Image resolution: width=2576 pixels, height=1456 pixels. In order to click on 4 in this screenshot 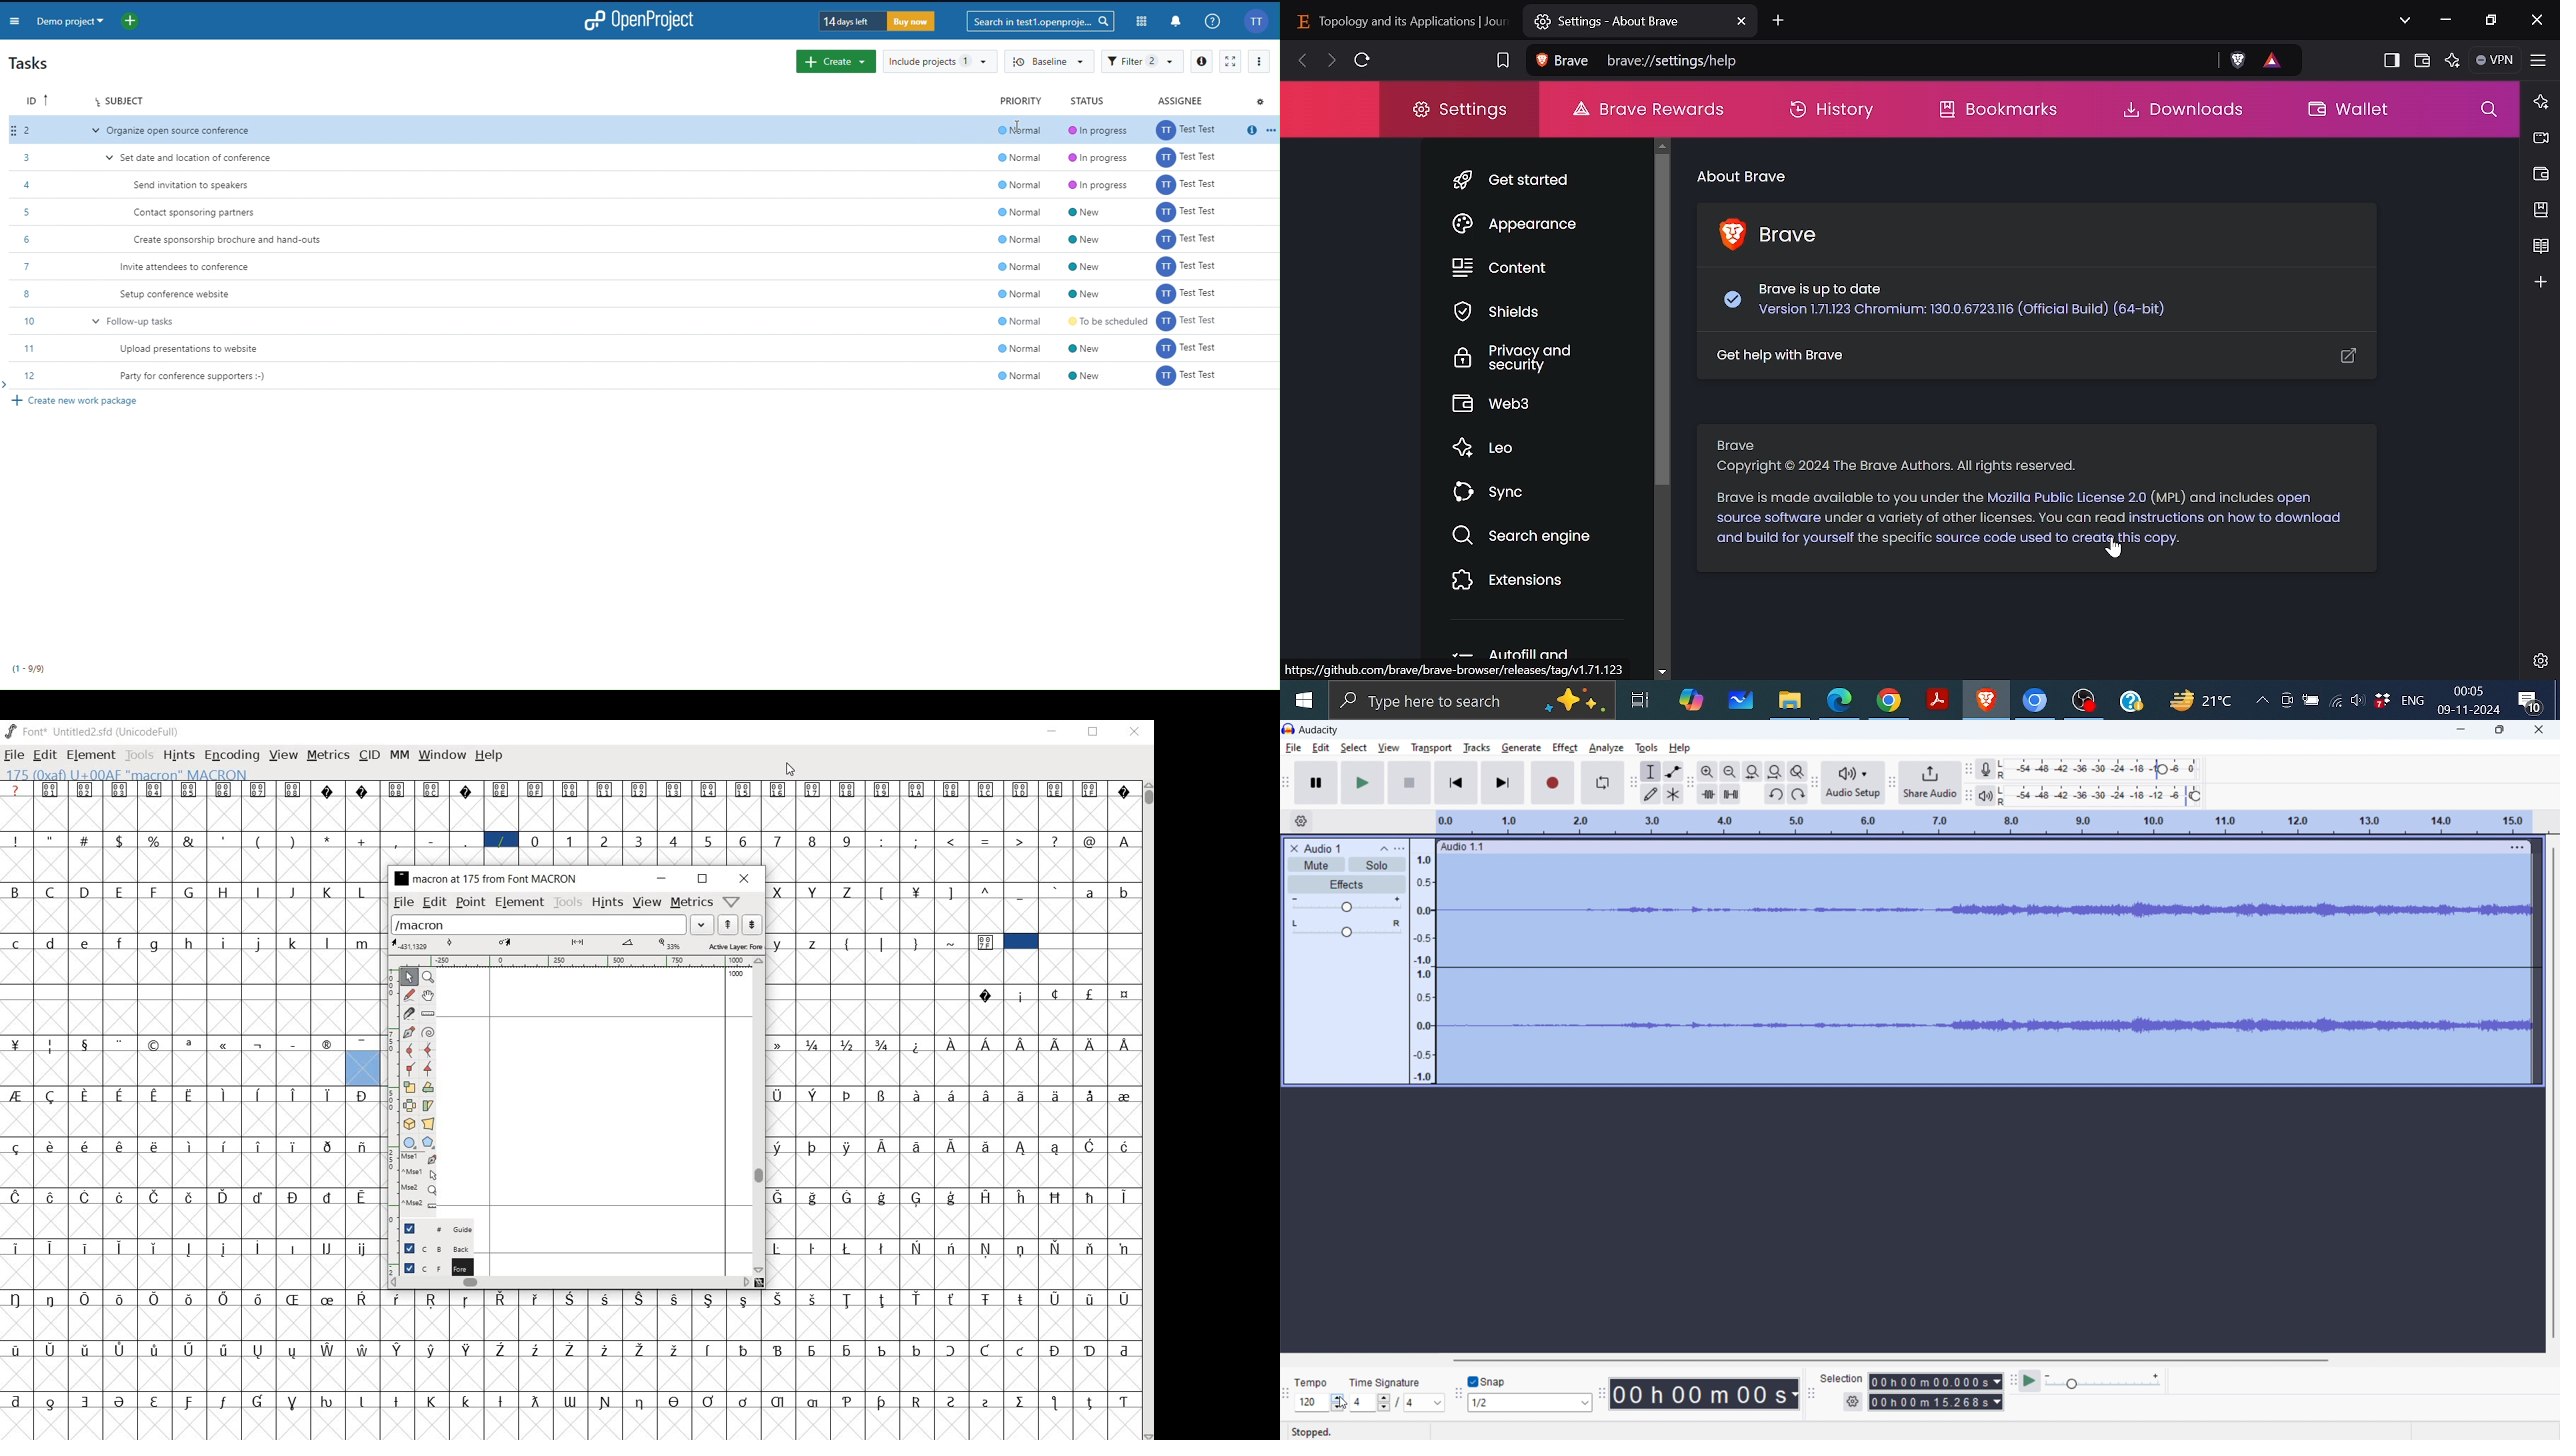, I will do `click(675, 842)`.